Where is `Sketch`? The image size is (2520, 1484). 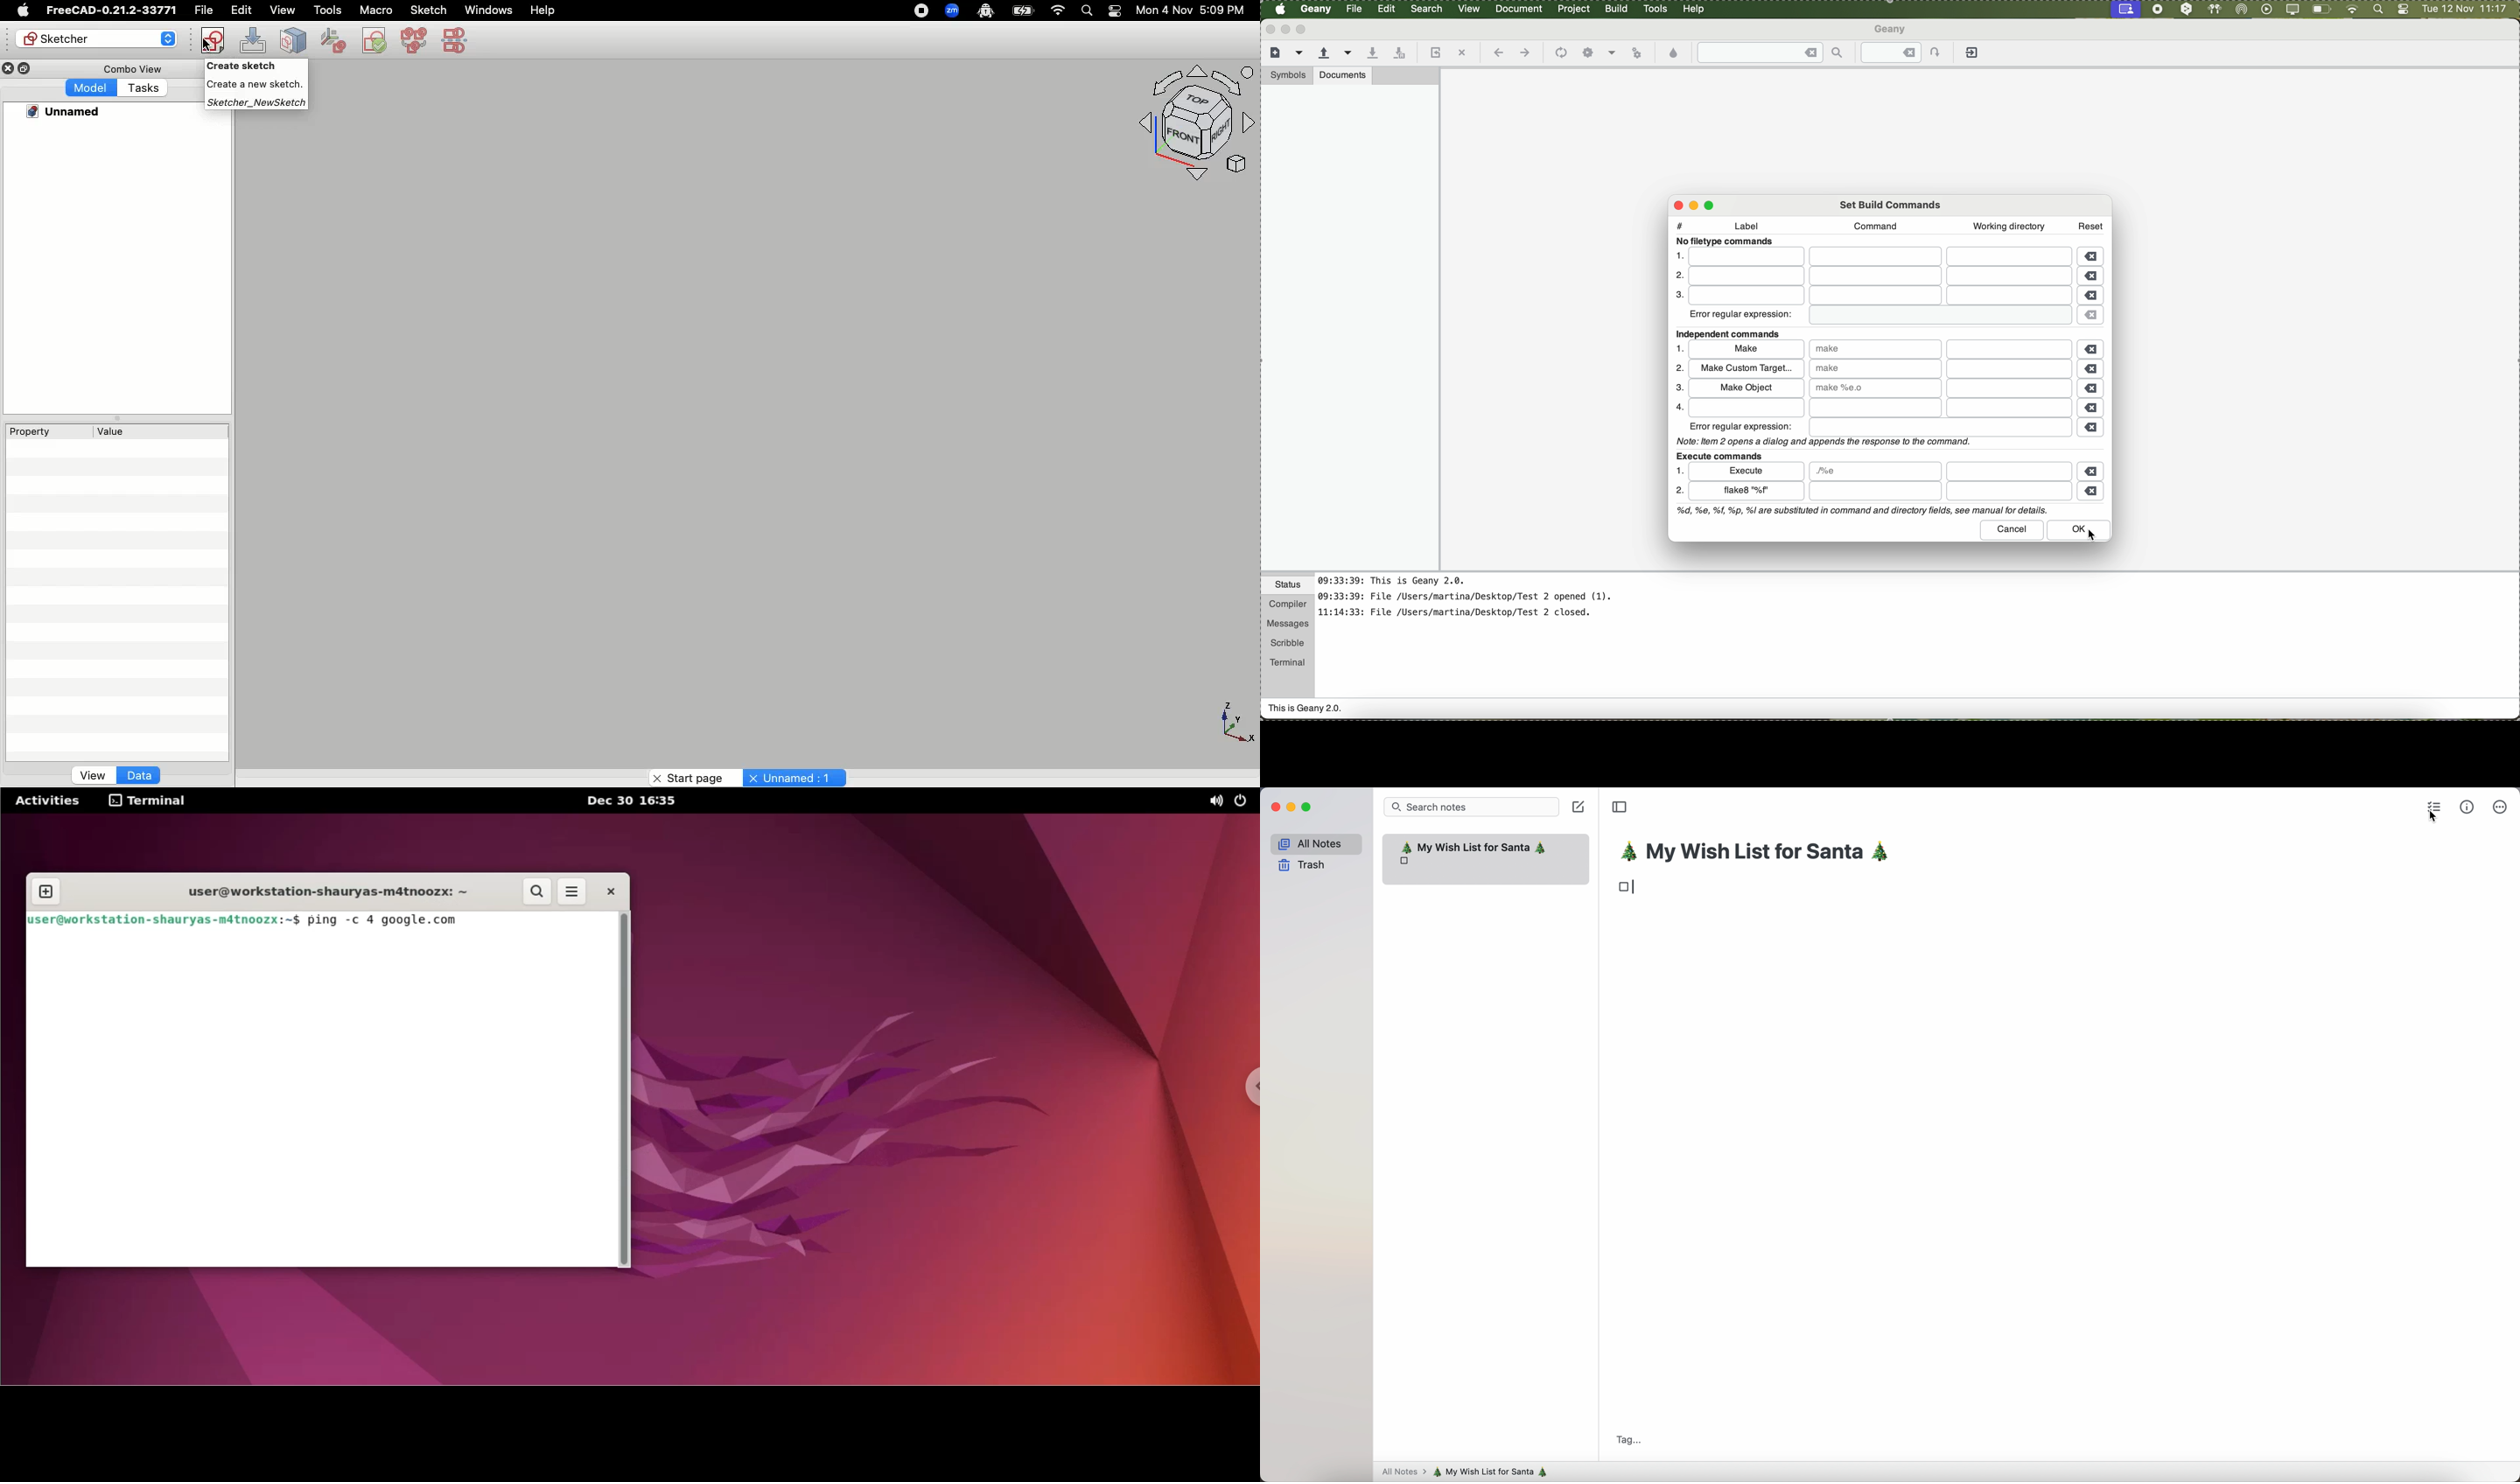 Sketch is located at coordinates (429, 9).